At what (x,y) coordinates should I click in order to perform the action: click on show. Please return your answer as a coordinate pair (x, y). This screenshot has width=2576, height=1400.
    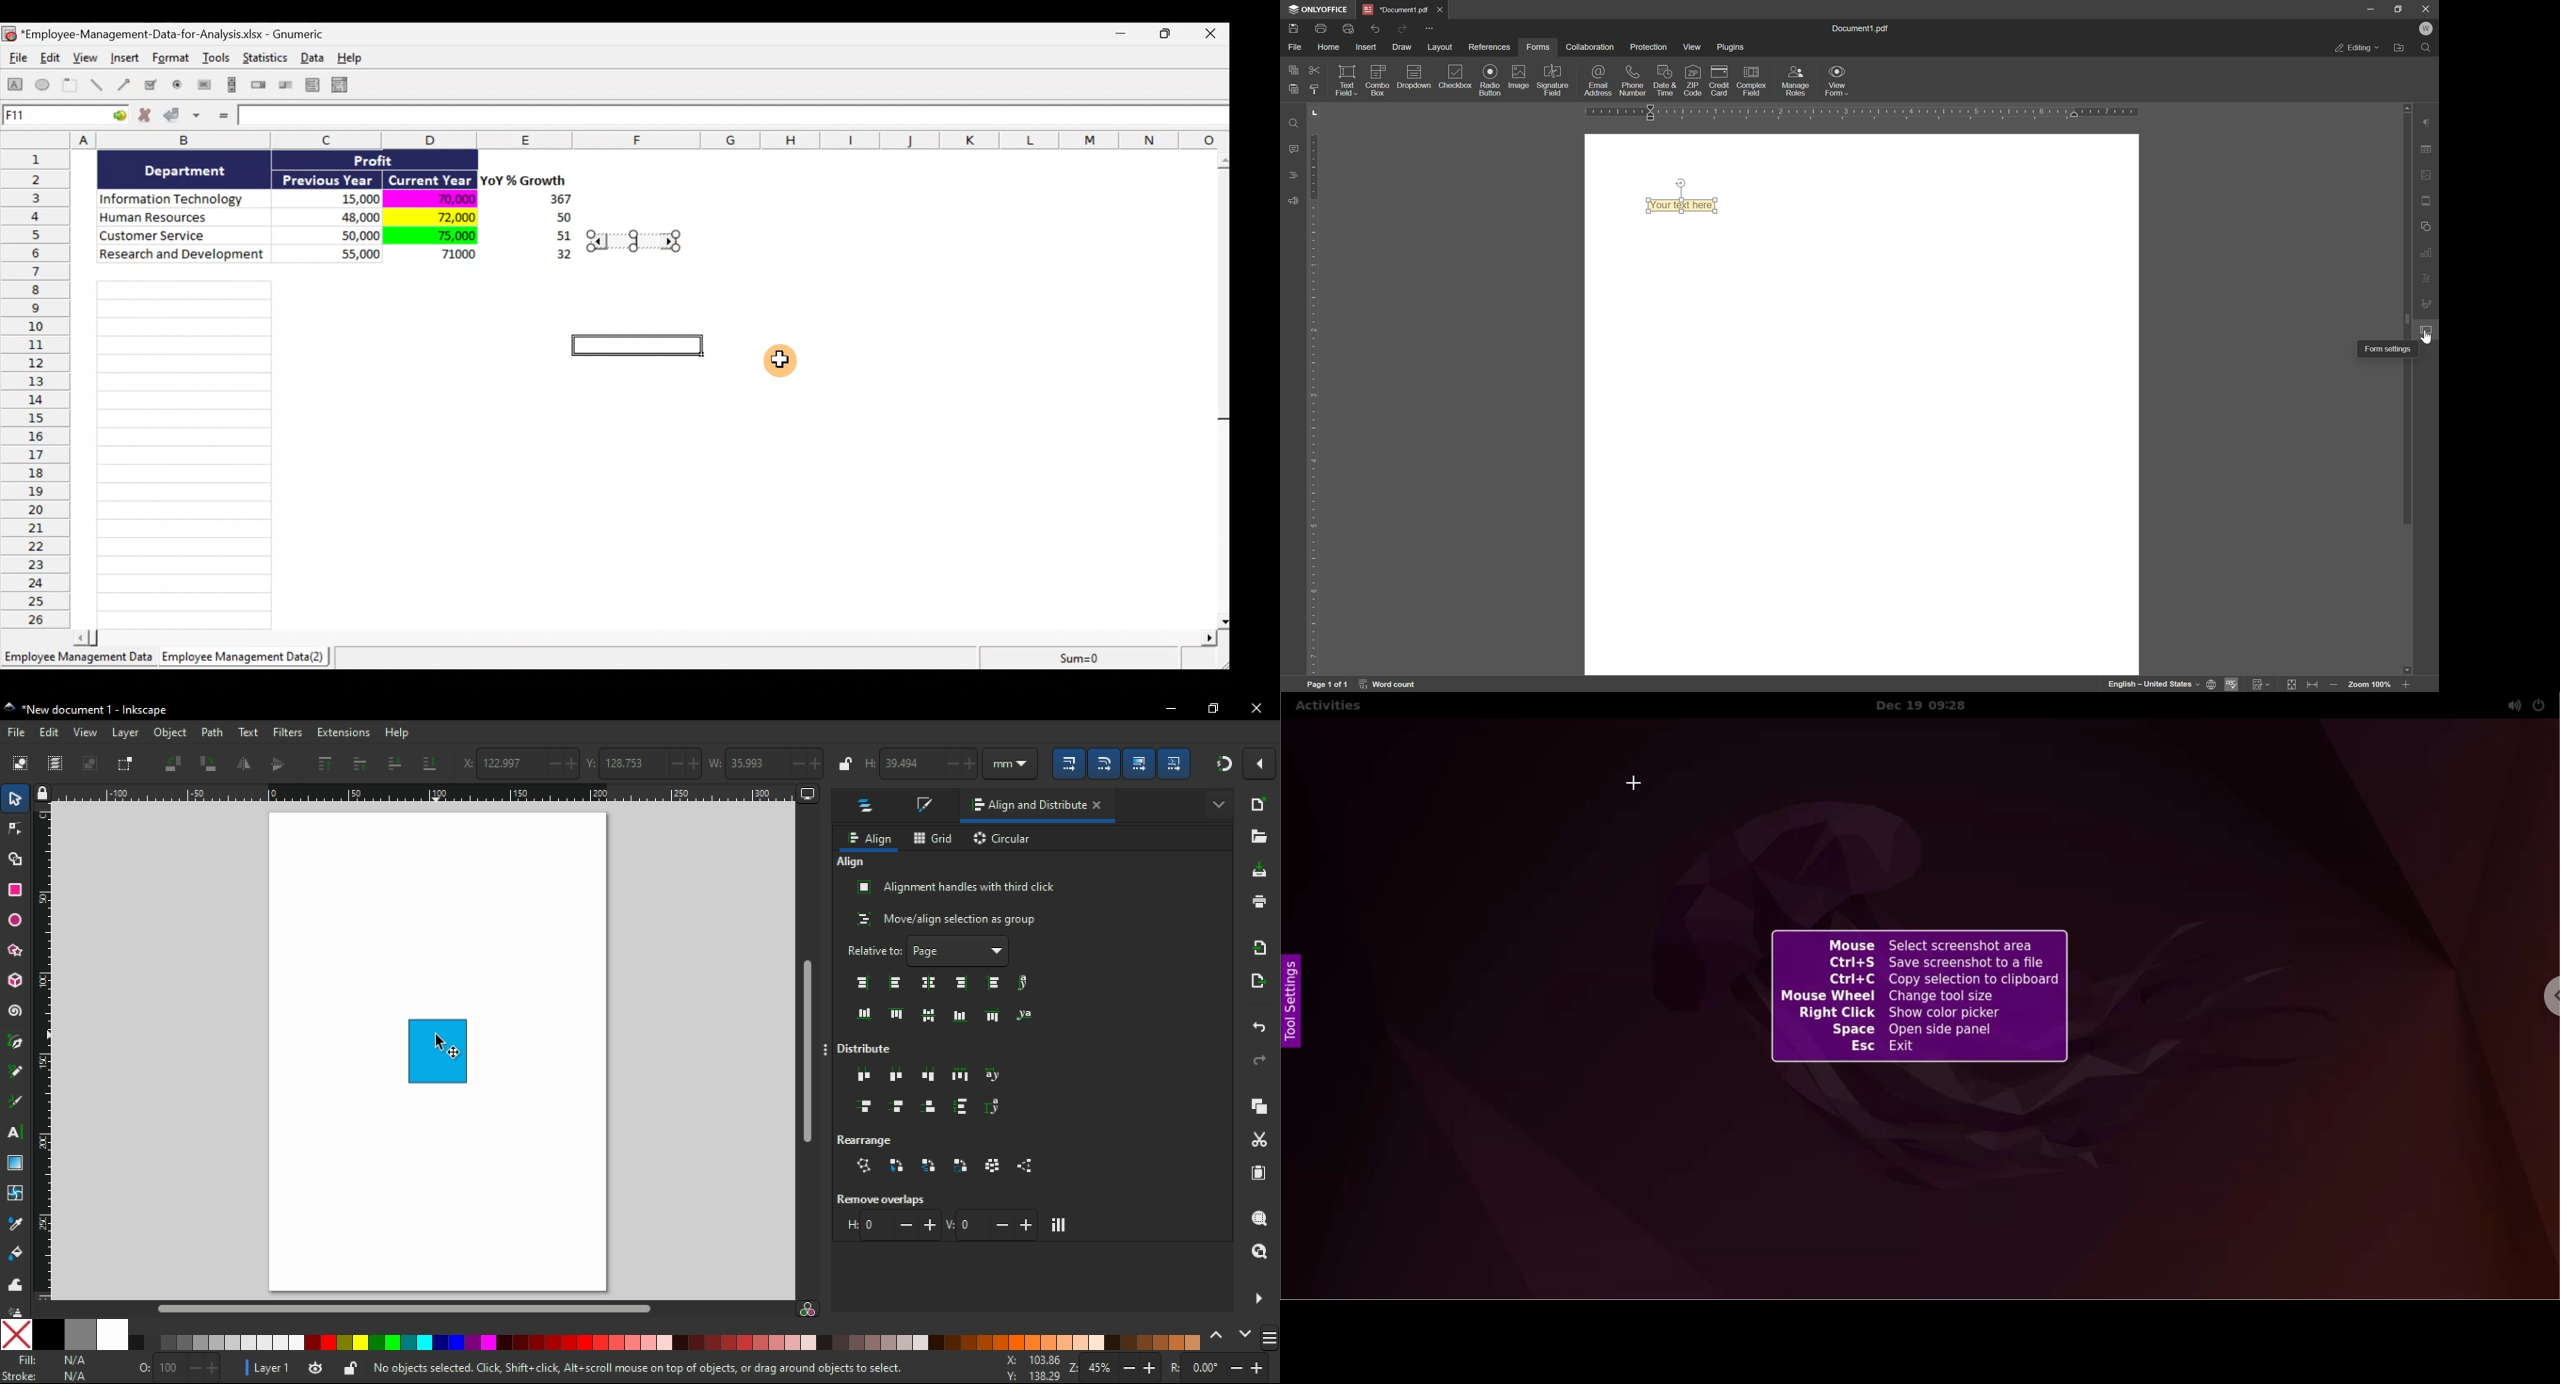
    Looking at the image, I should click on (1000, 951).